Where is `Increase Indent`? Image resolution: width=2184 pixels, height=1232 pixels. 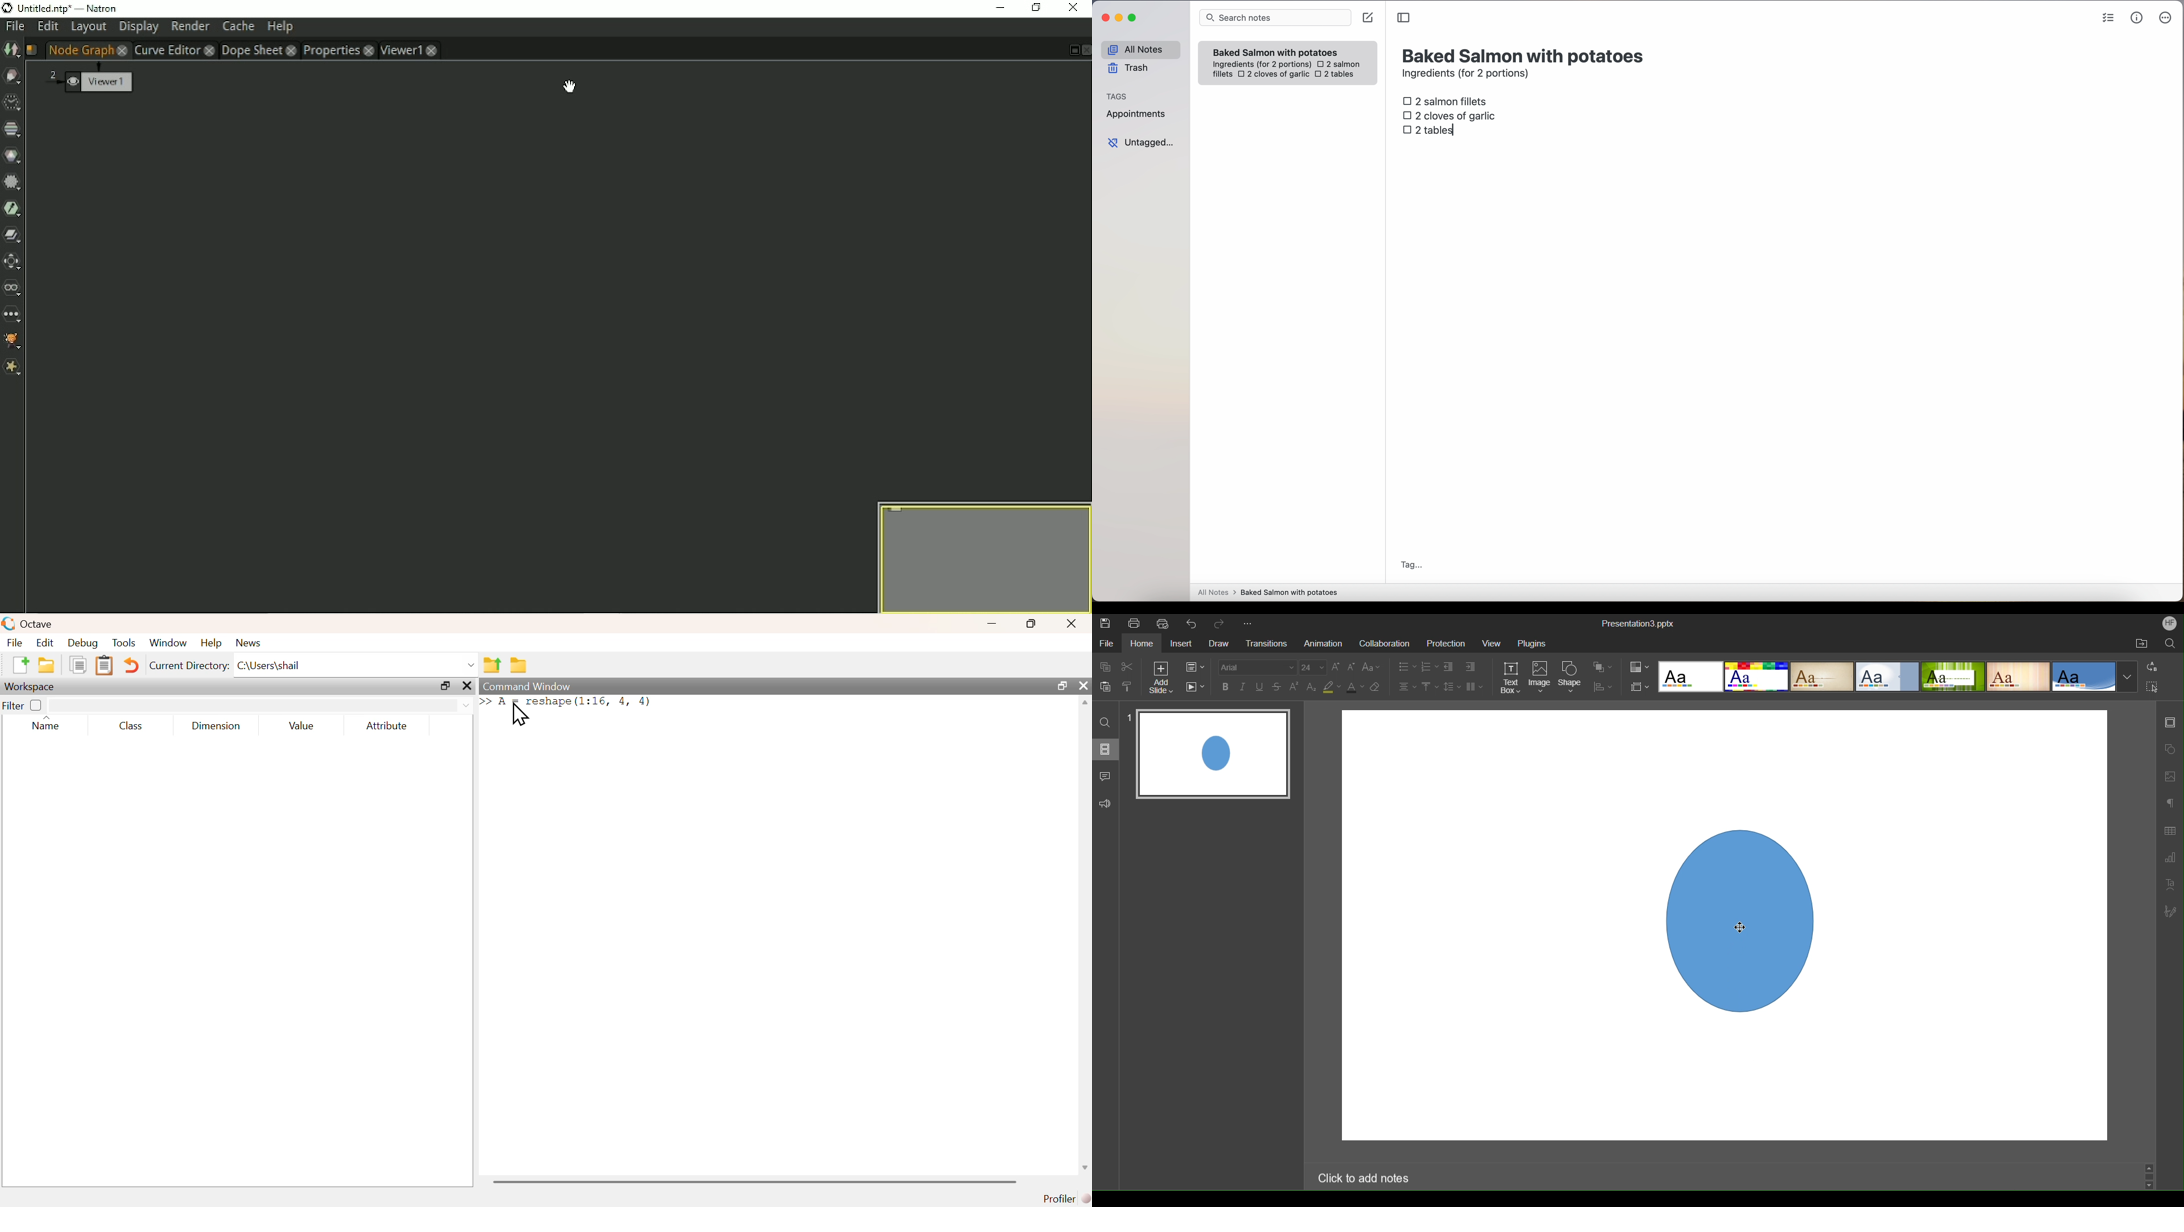
Increase Indent is located at coordinates (1471, 667).